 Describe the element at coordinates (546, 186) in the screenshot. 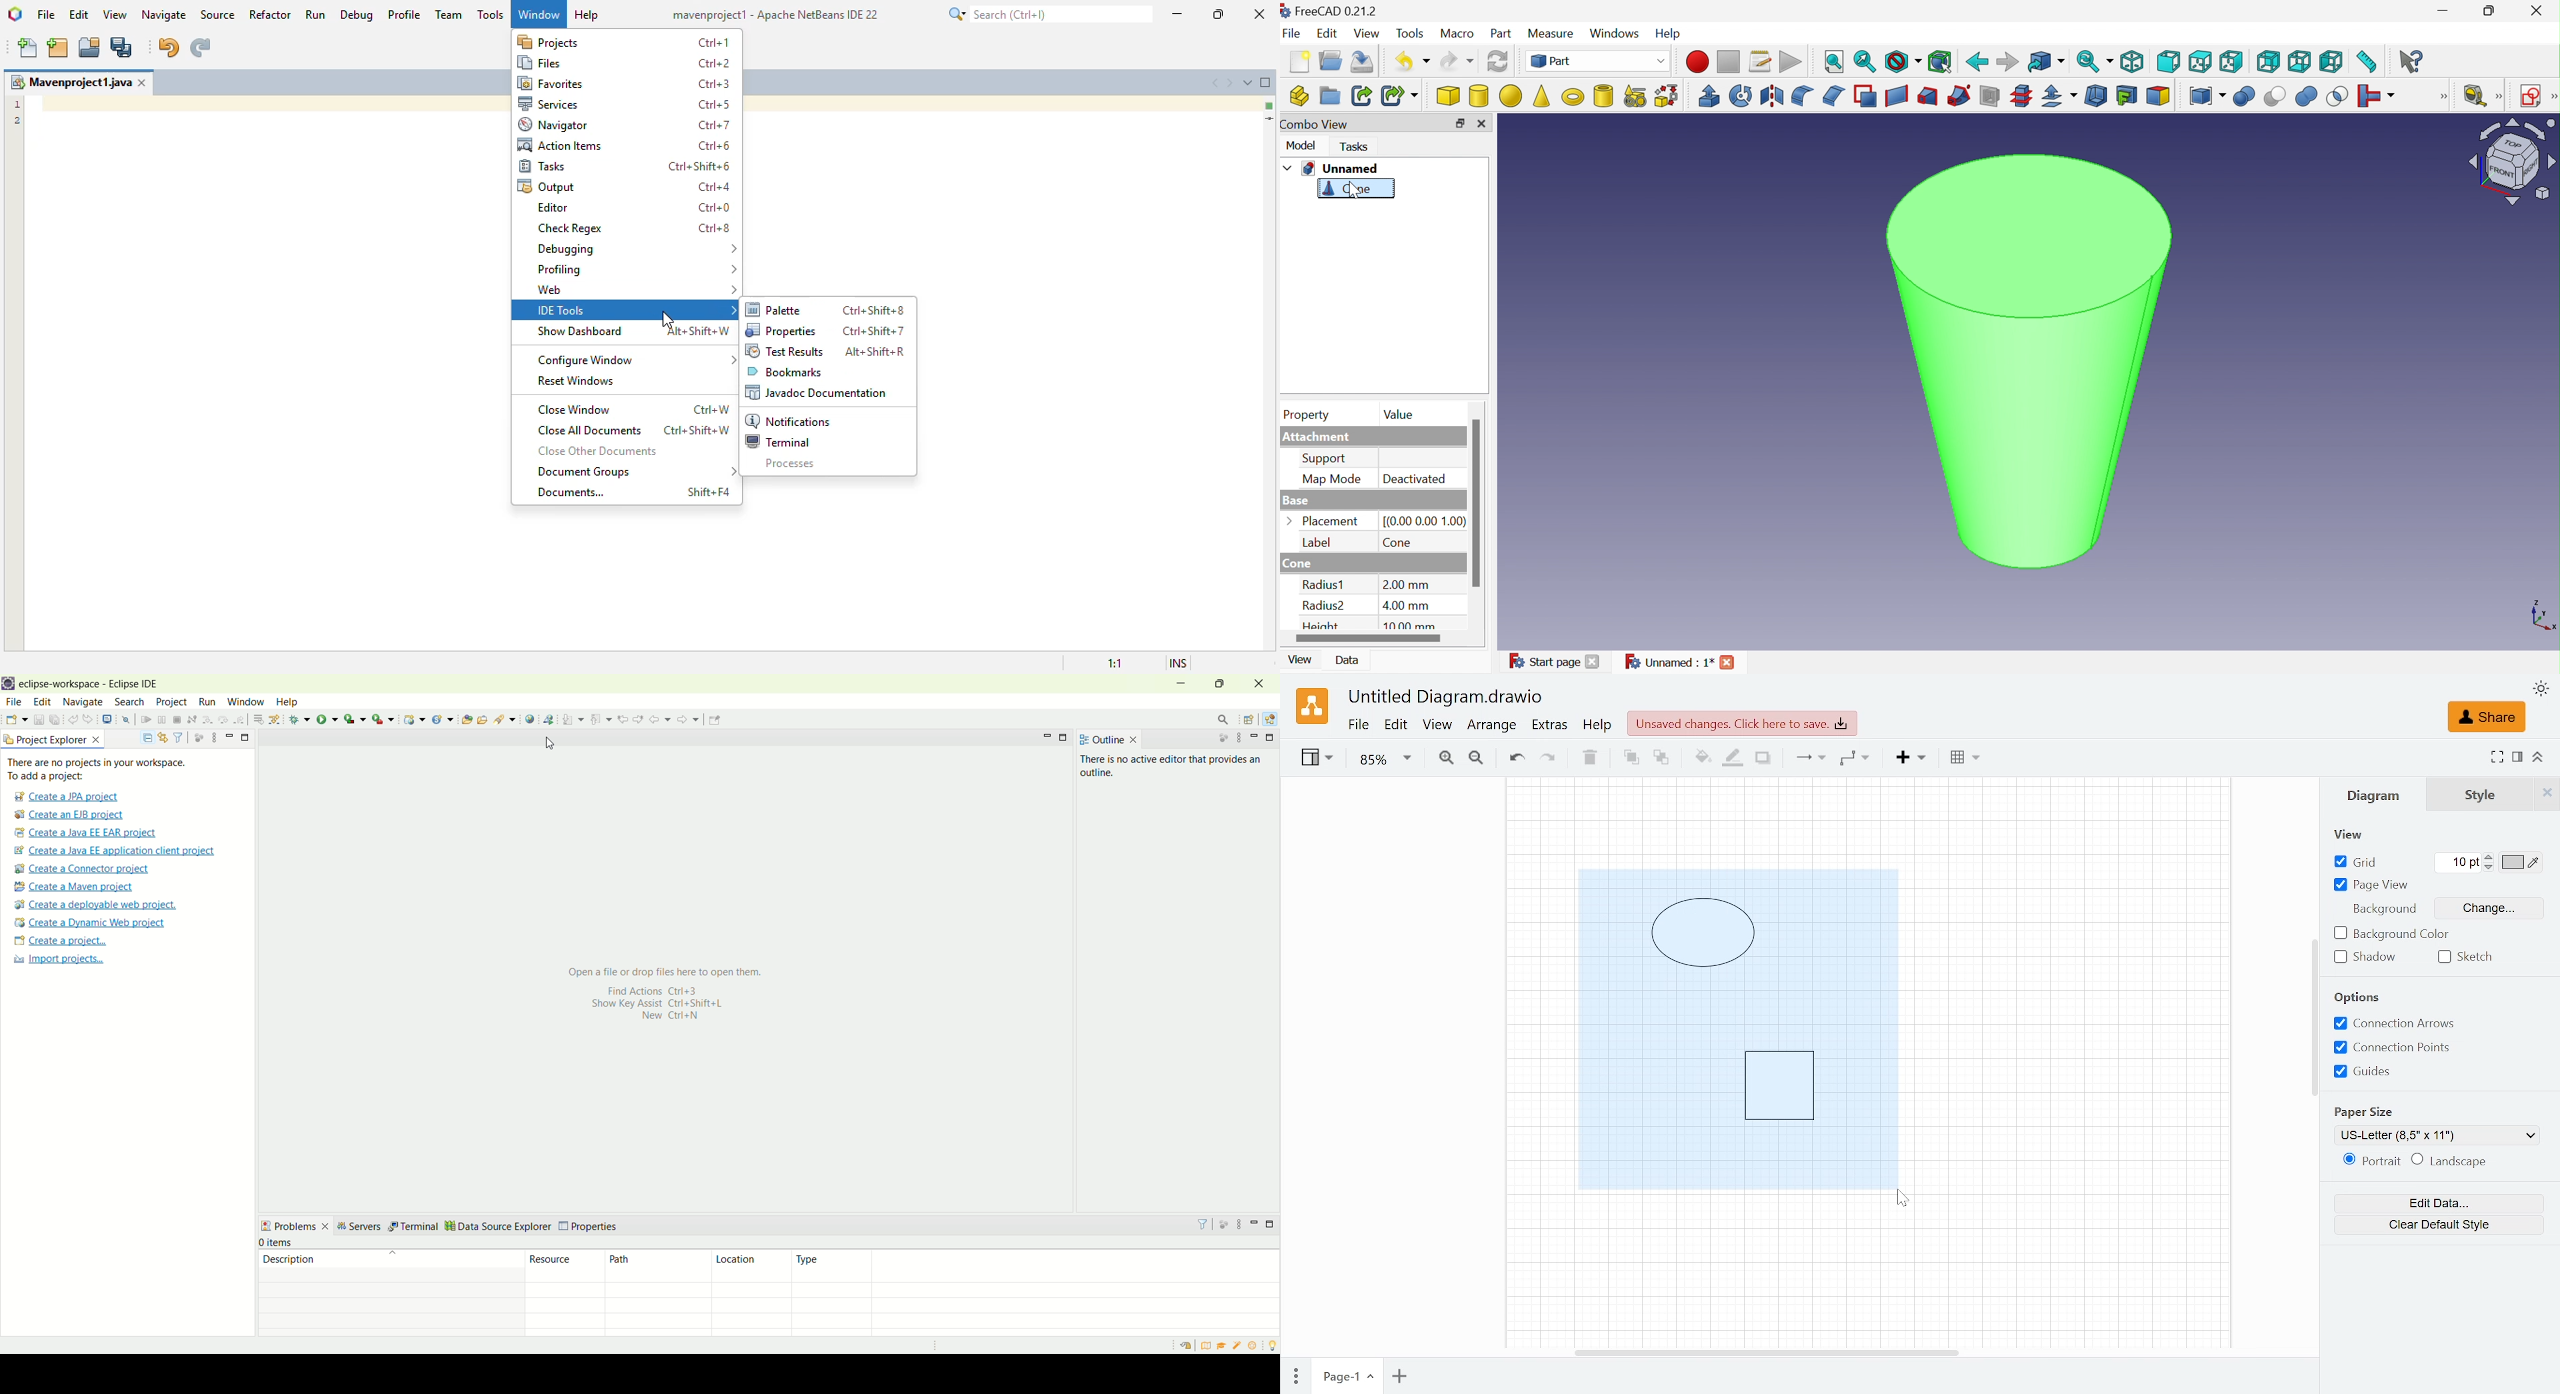

I see `output` at that location.